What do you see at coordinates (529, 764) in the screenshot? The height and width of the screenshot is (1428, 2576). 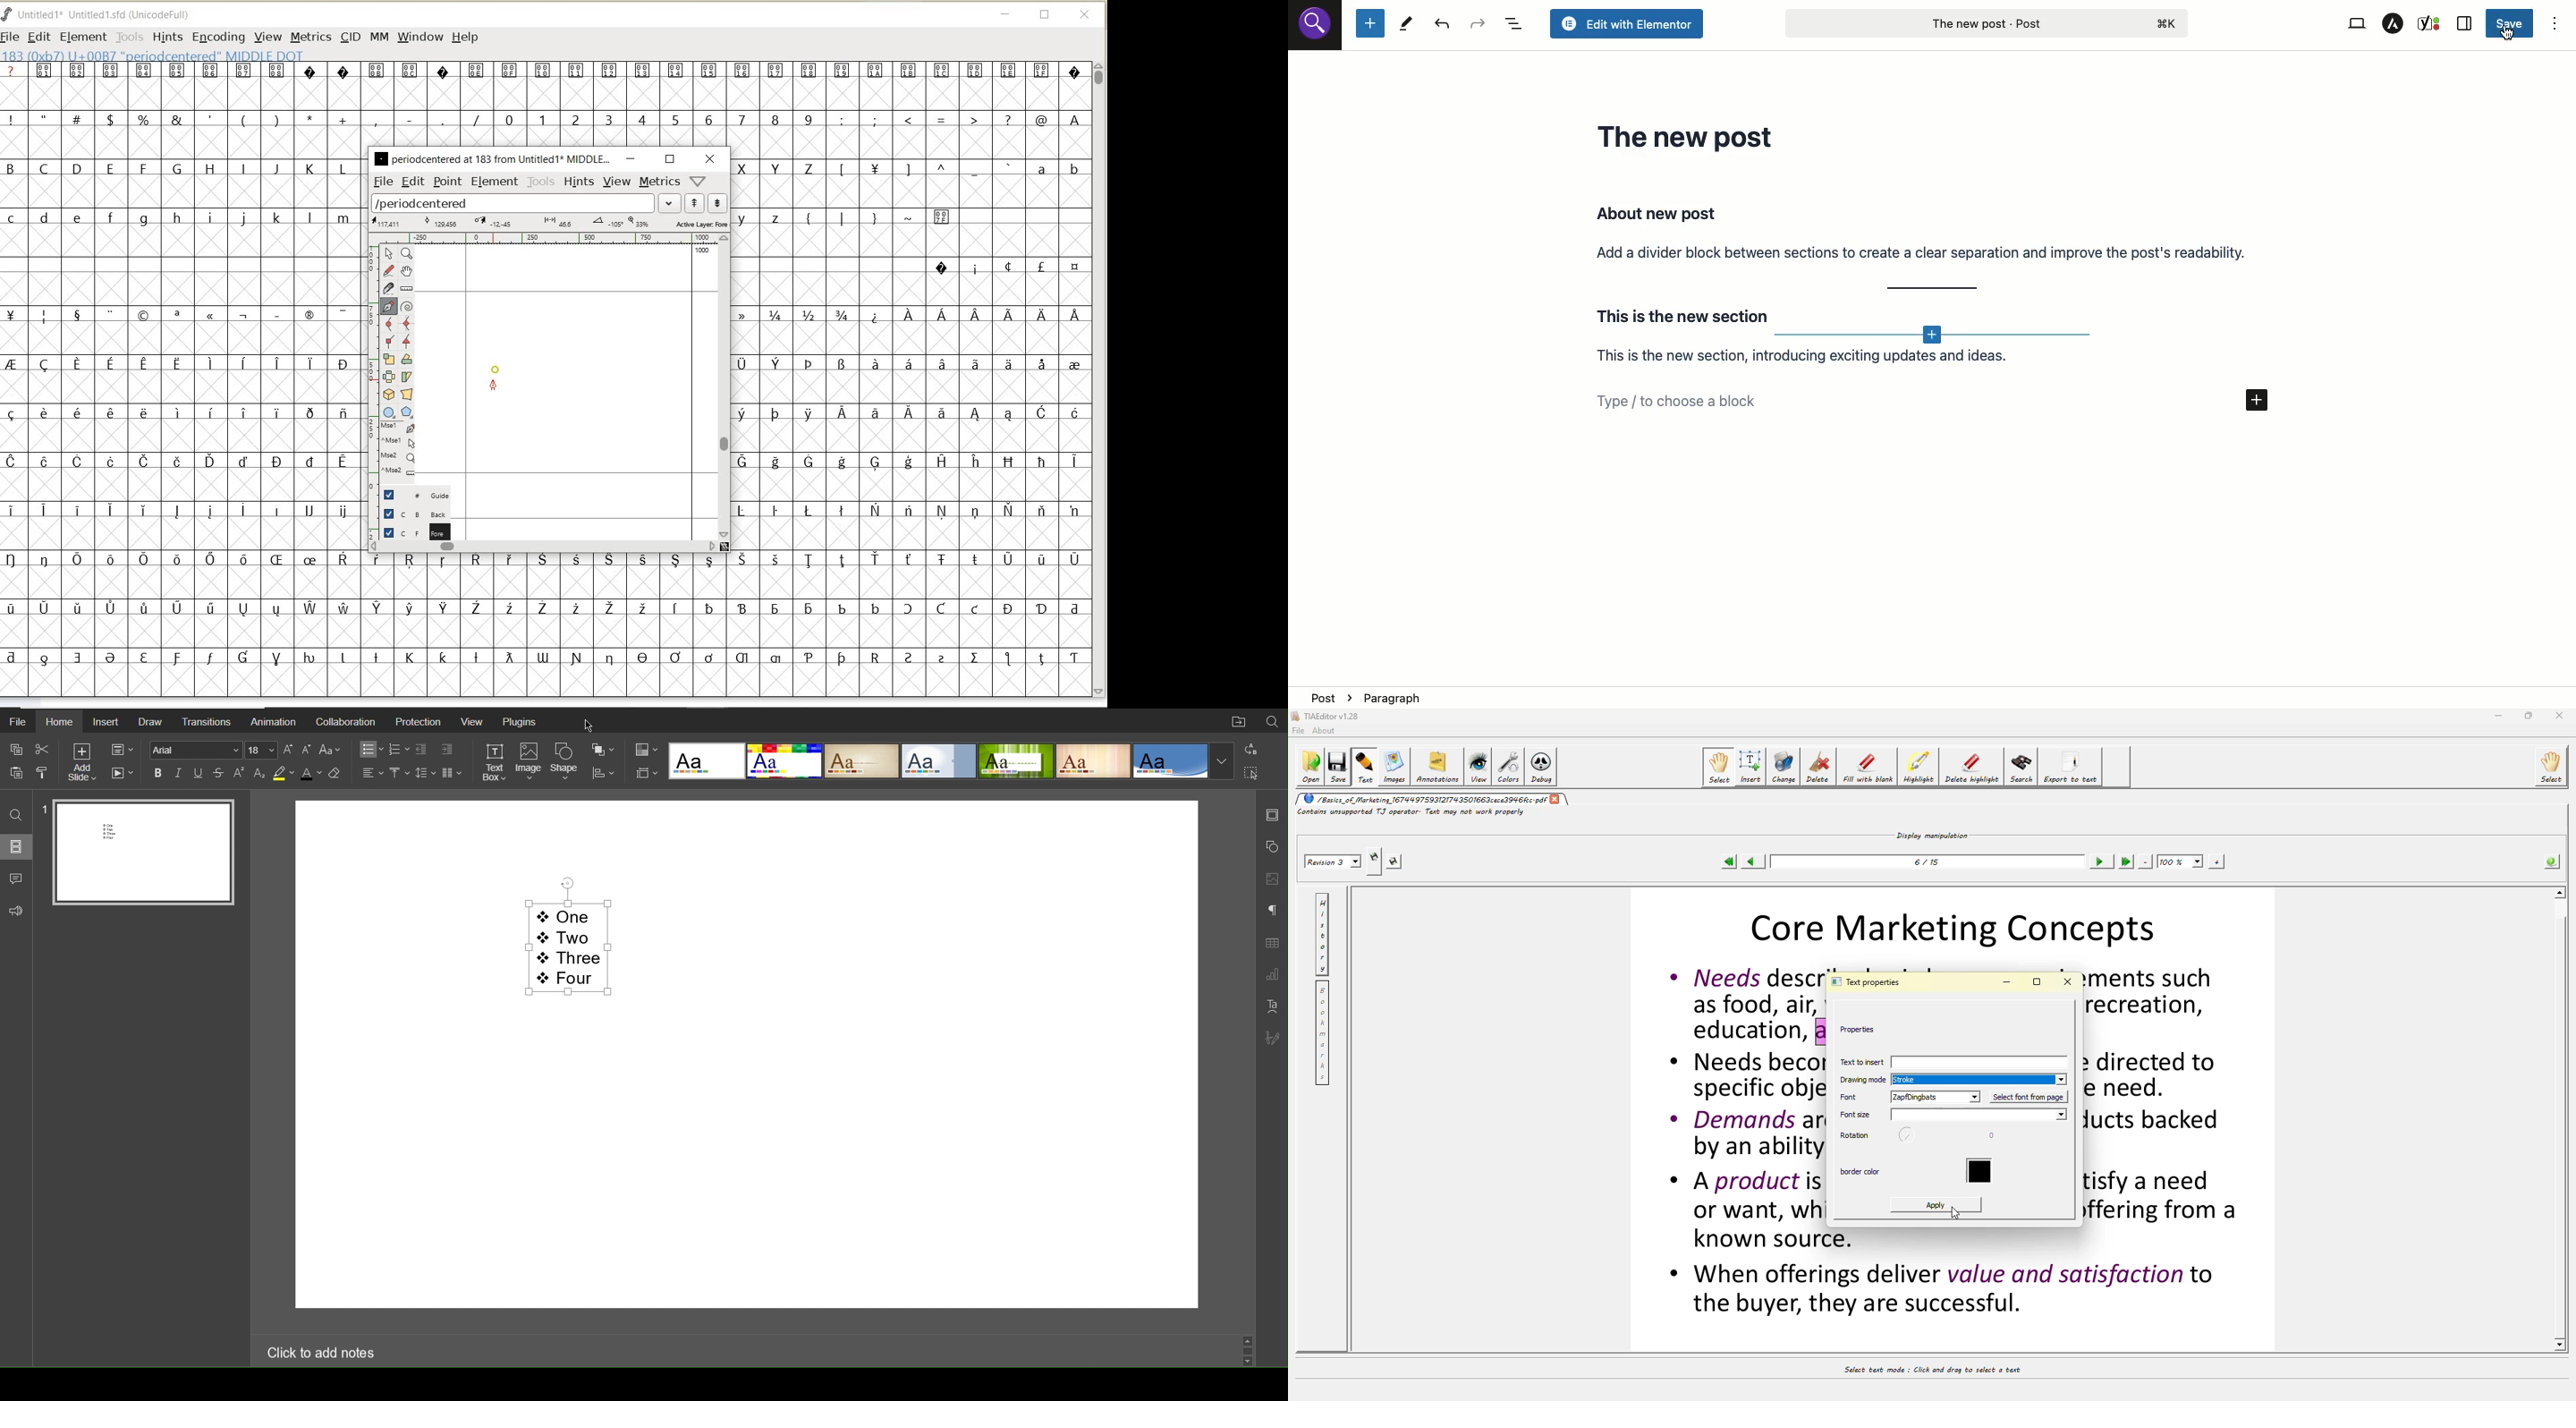 I see `Image` at bounding box center [529, 764].